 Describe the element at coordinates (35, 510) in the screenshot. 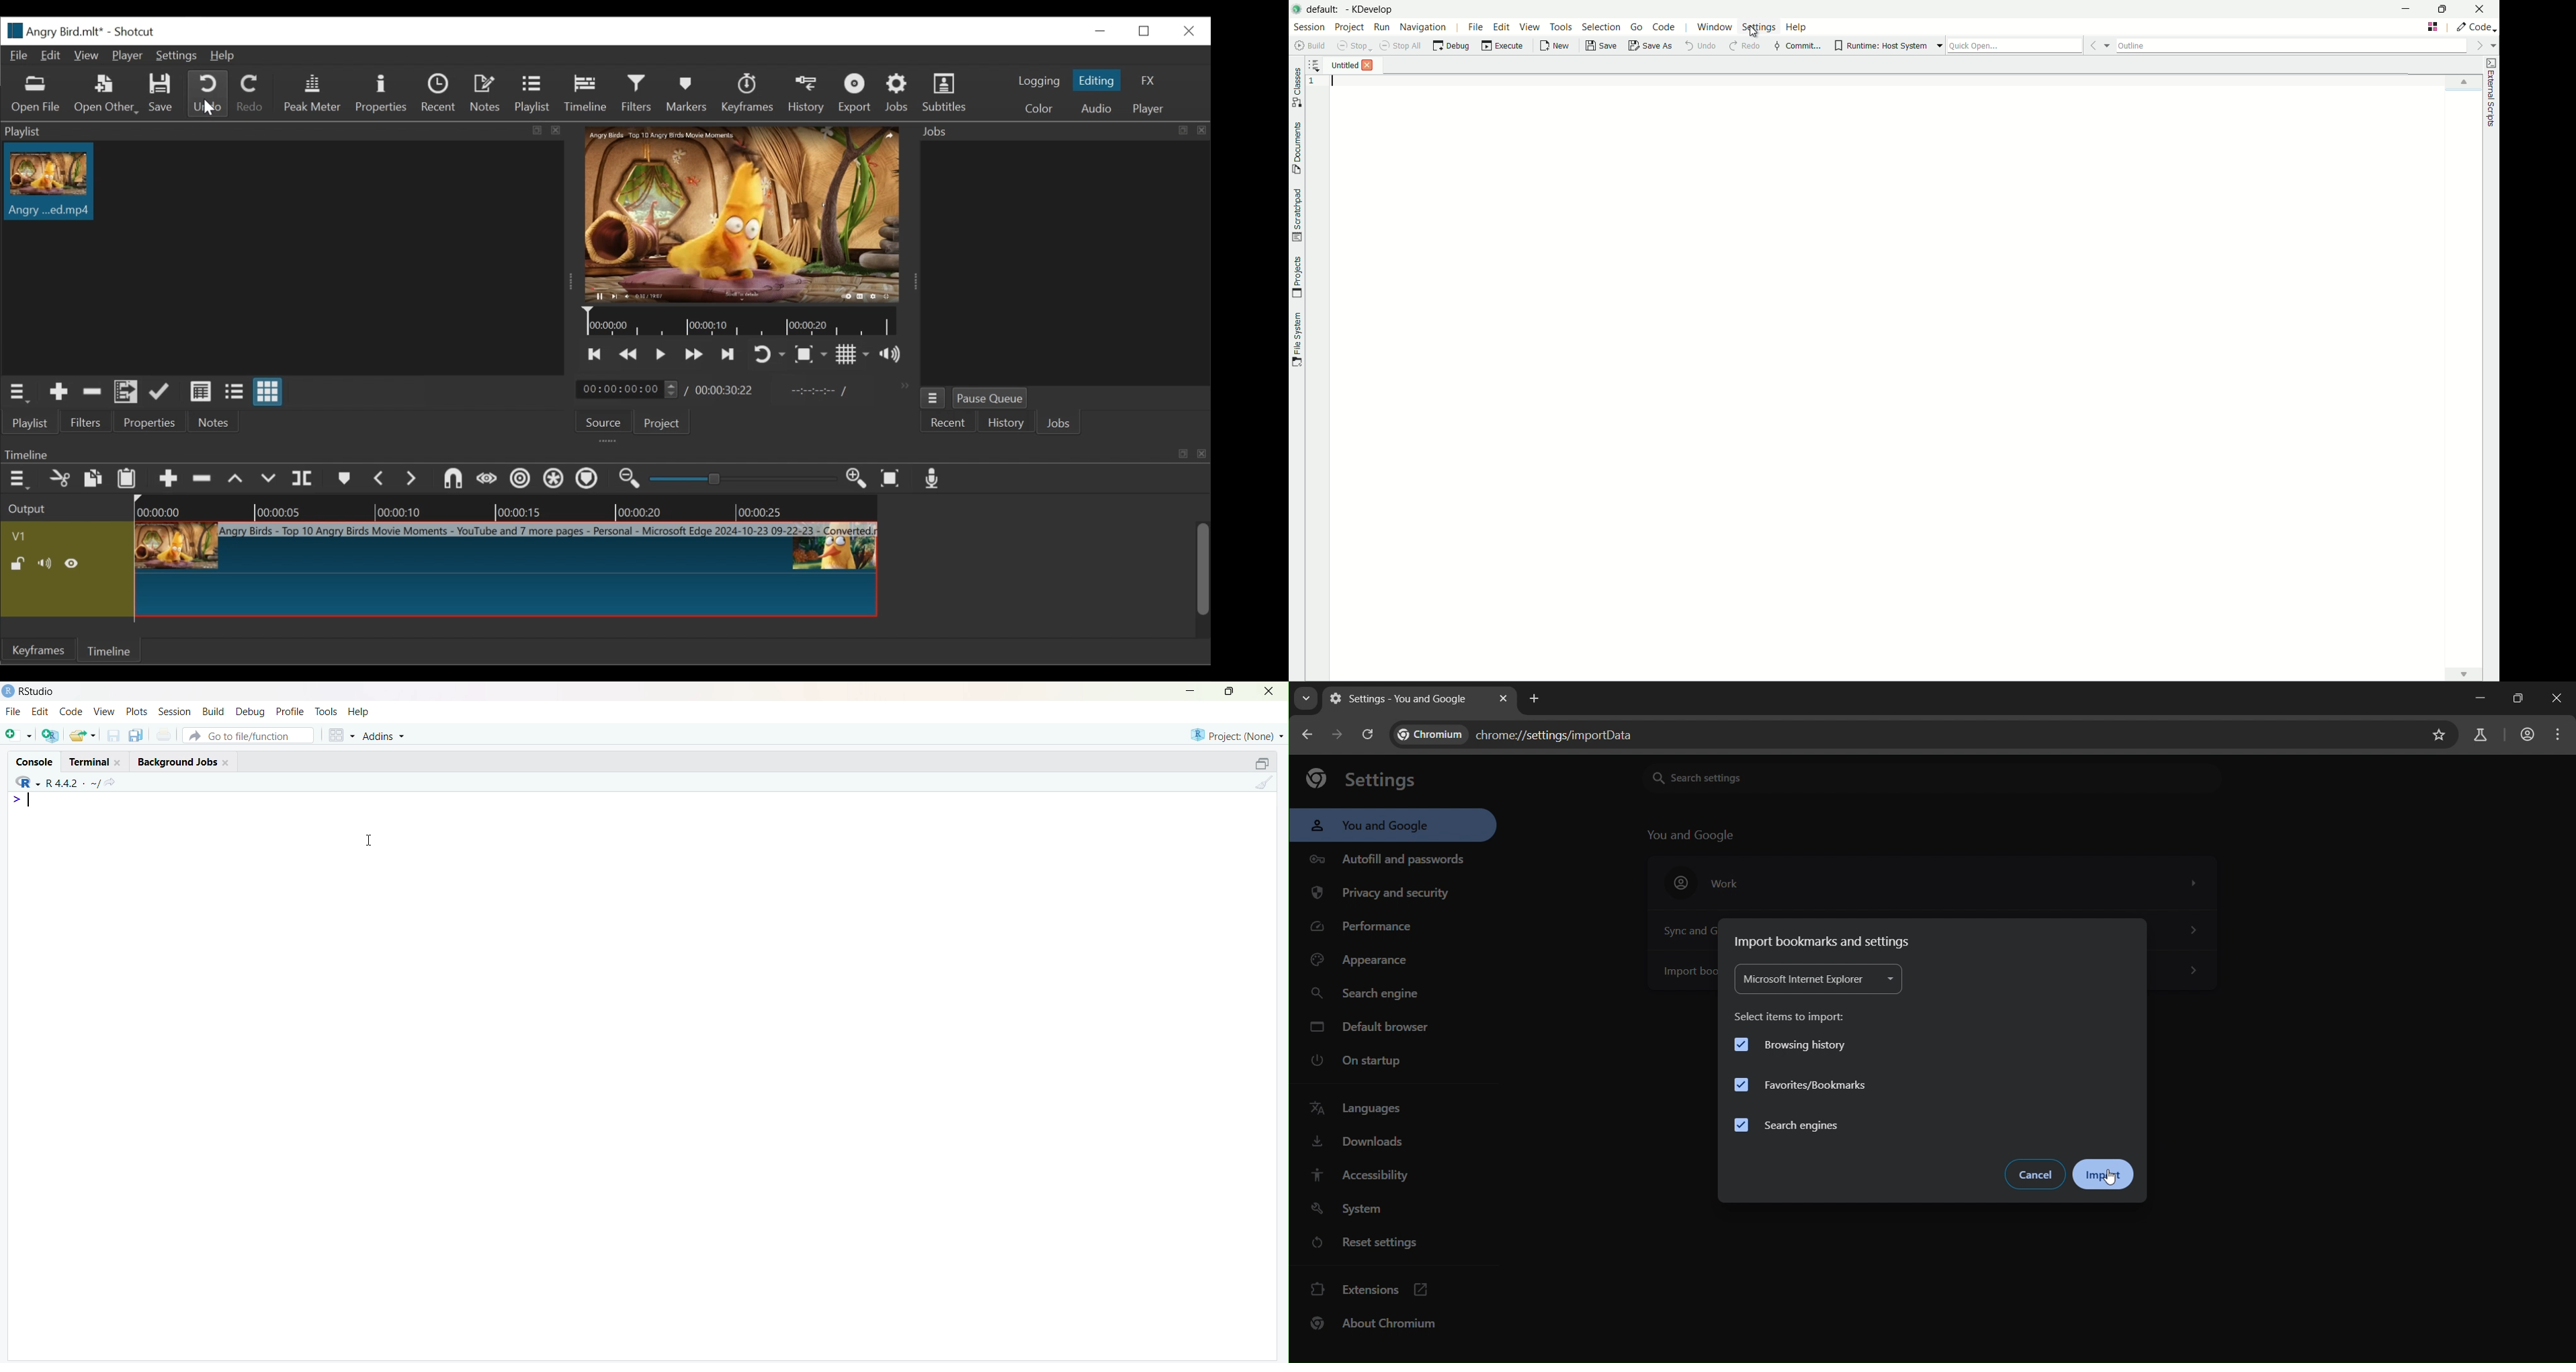

I see `Output` at that location.